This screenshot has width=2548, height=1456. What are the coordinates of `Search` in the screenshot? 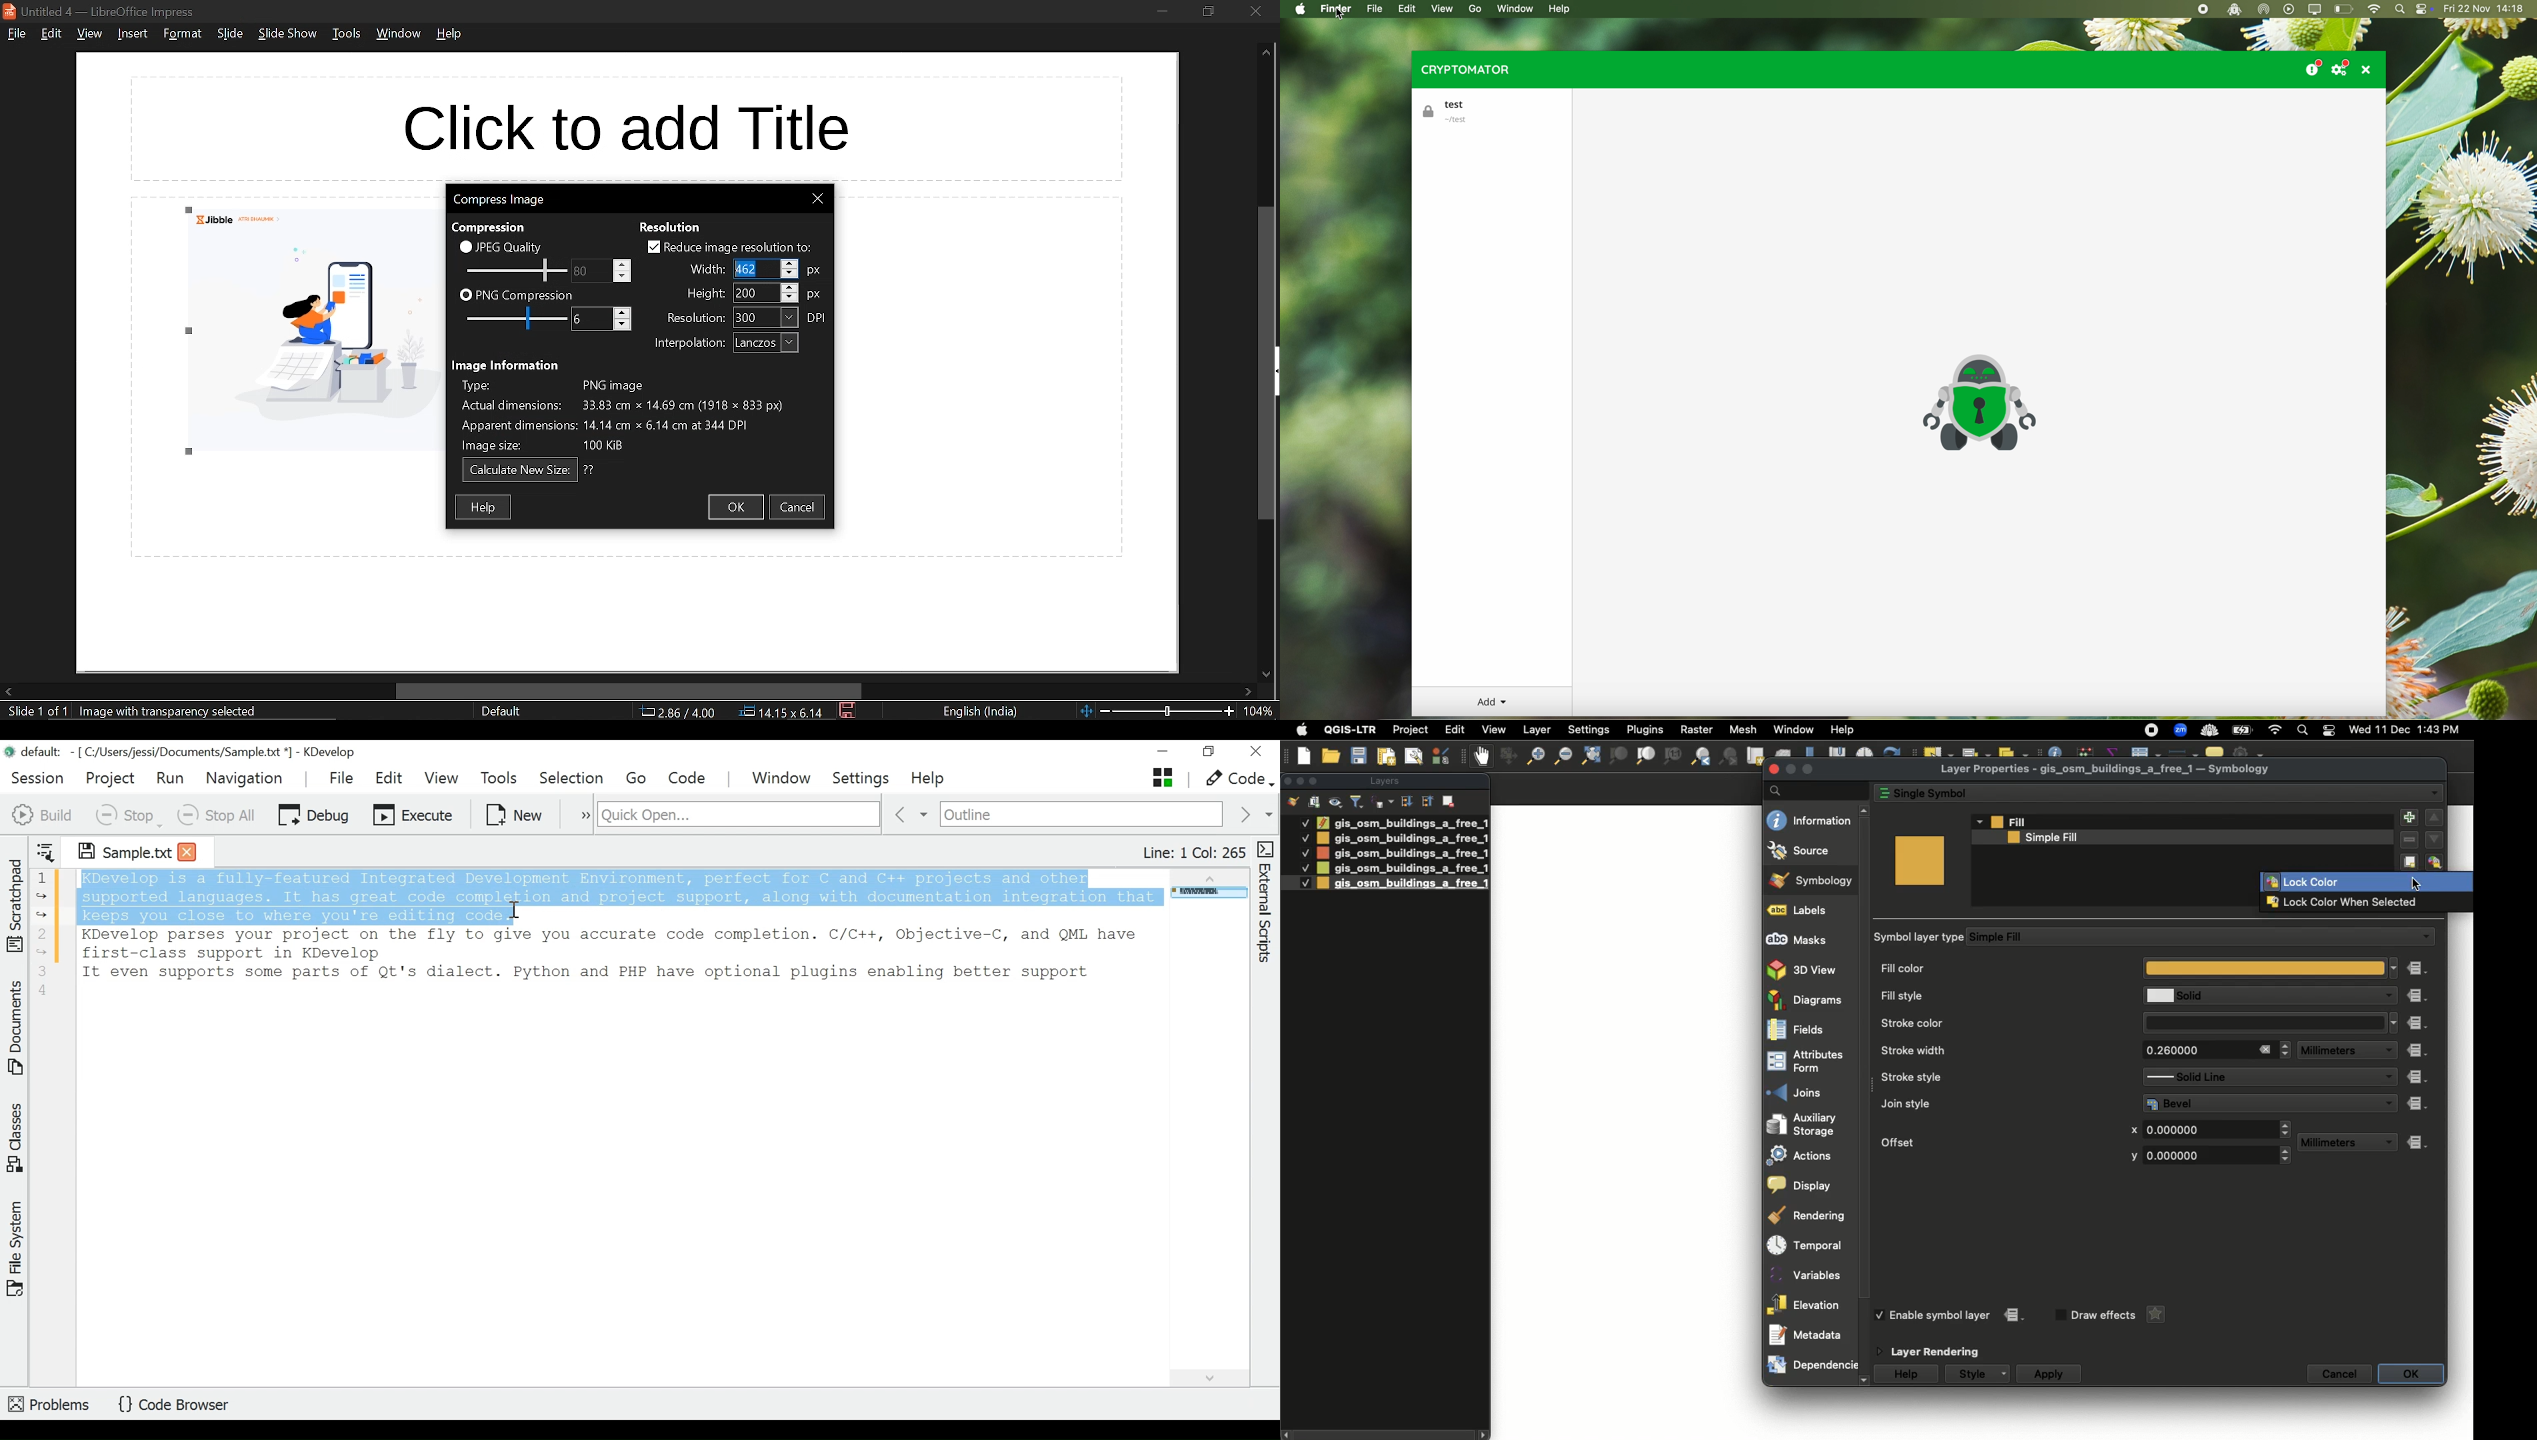 It's located at (2301, 732).